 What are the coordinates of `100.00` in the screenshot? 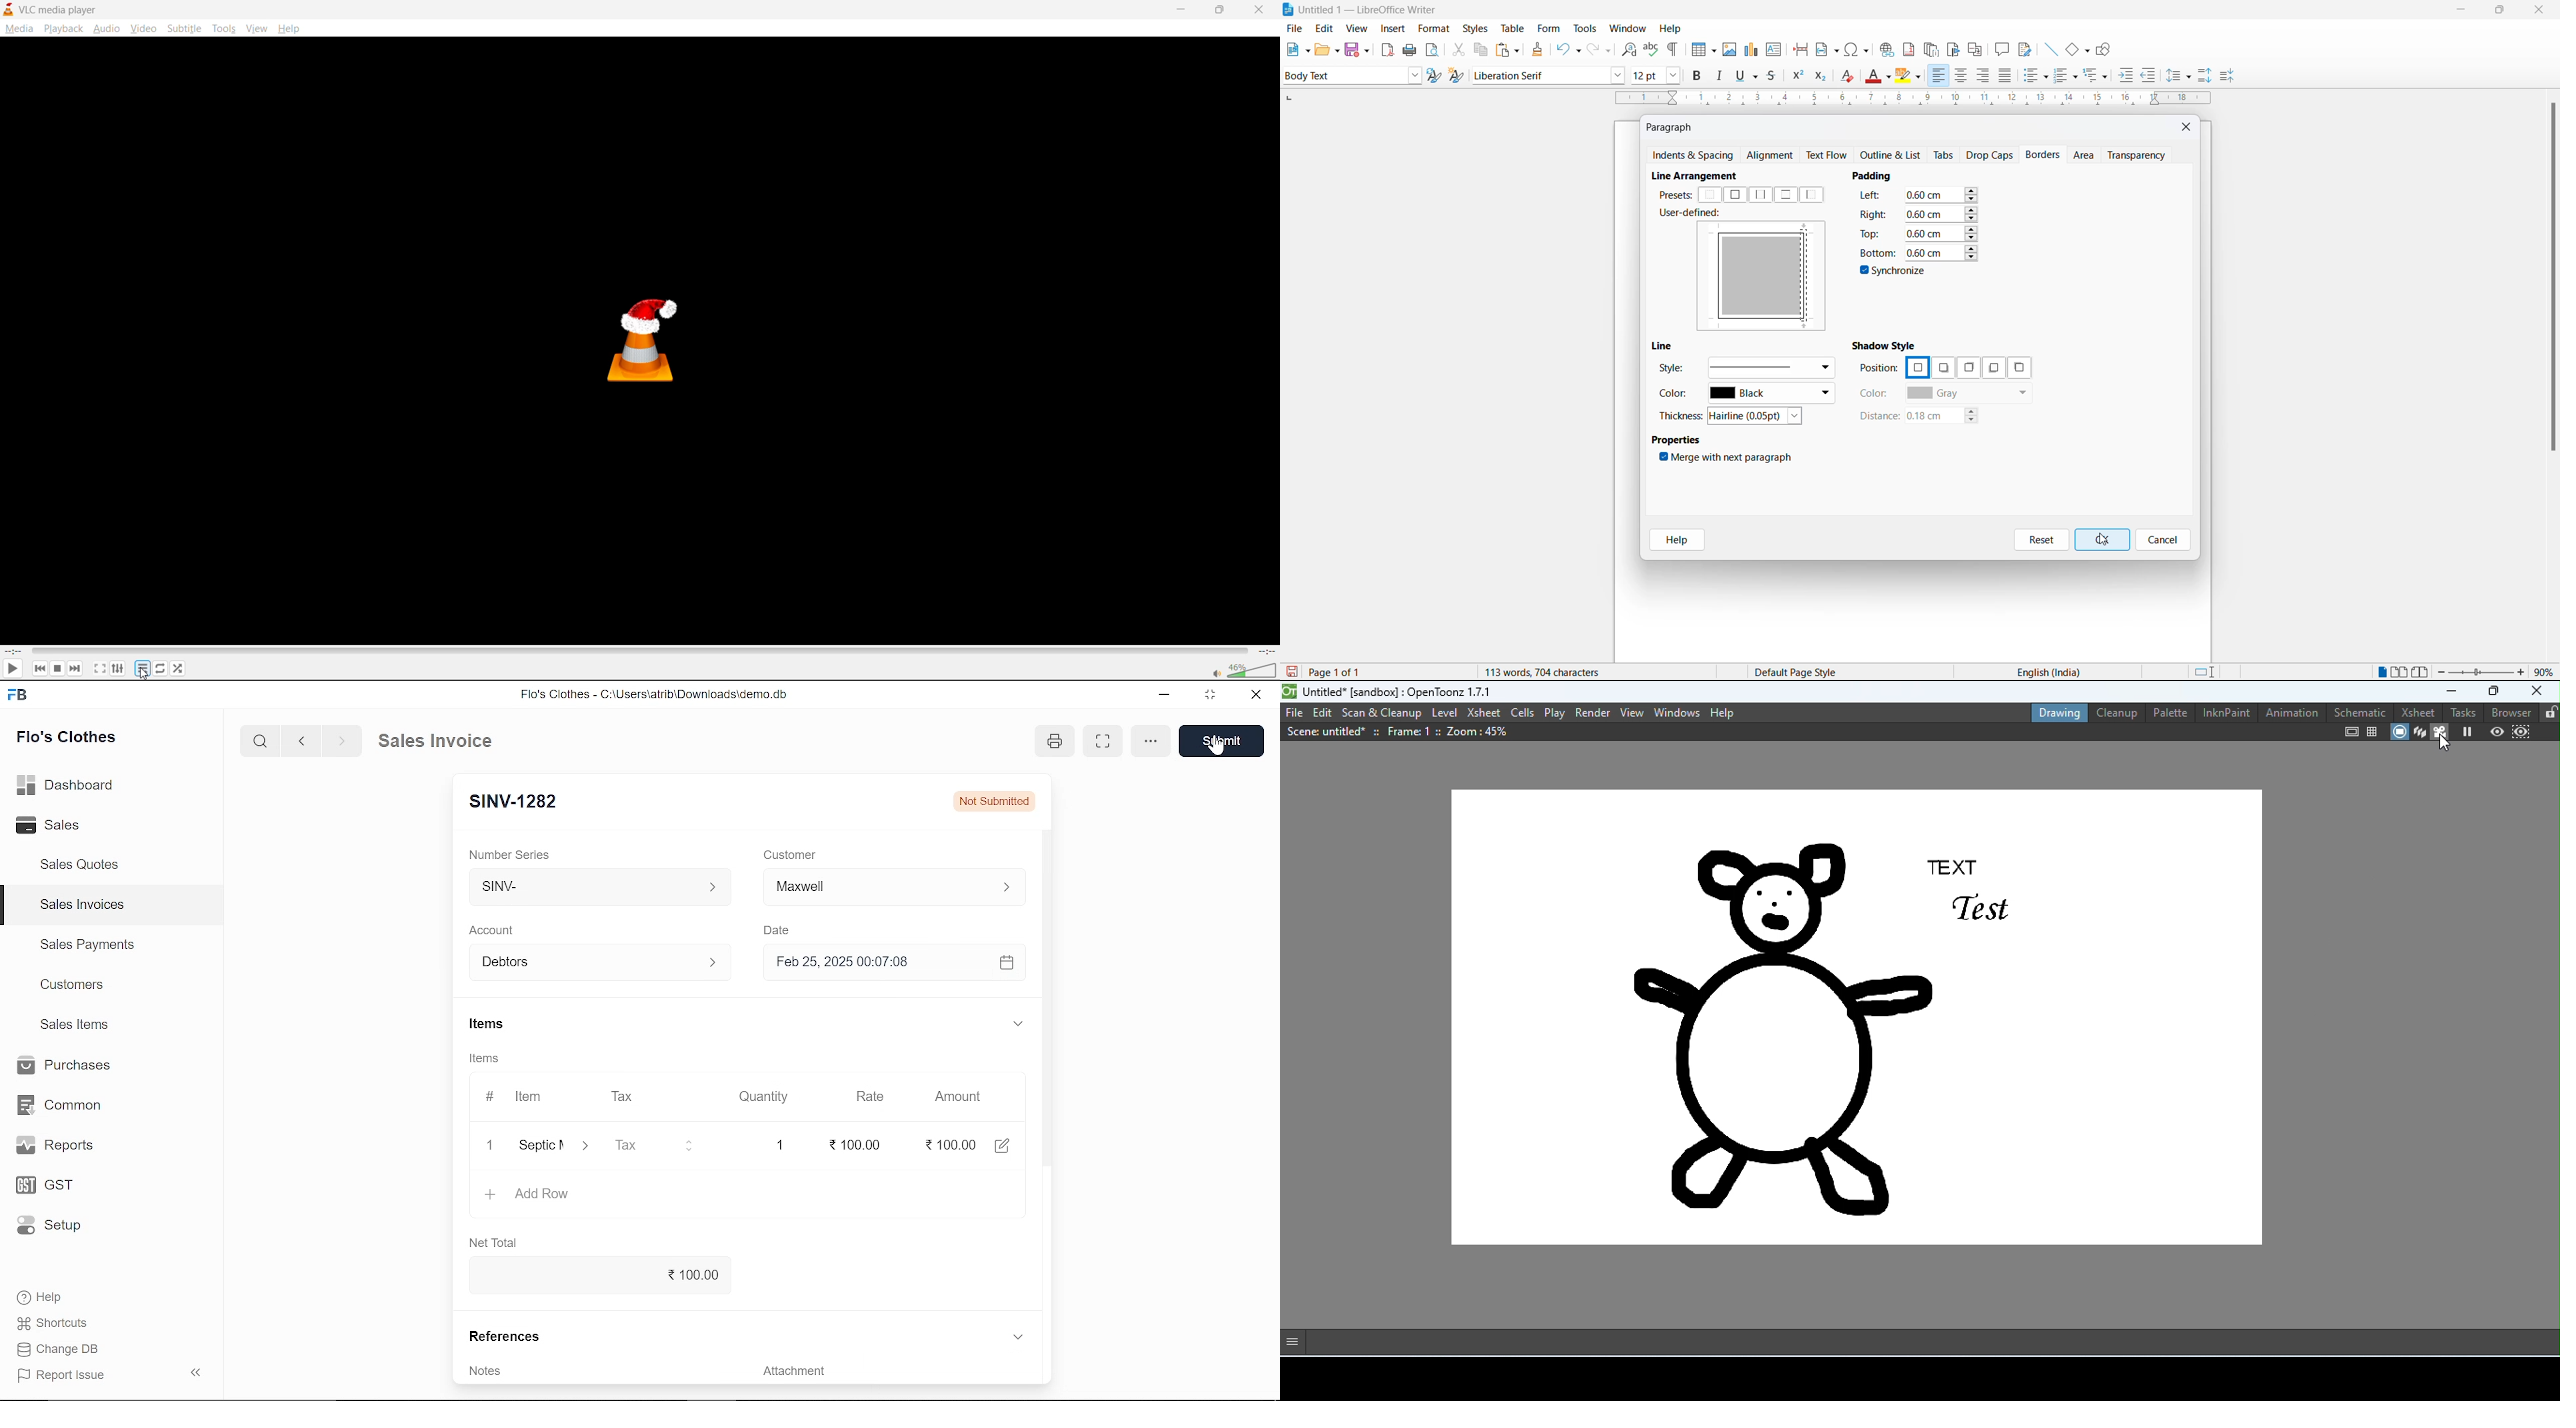 It's located at (854, 1144).